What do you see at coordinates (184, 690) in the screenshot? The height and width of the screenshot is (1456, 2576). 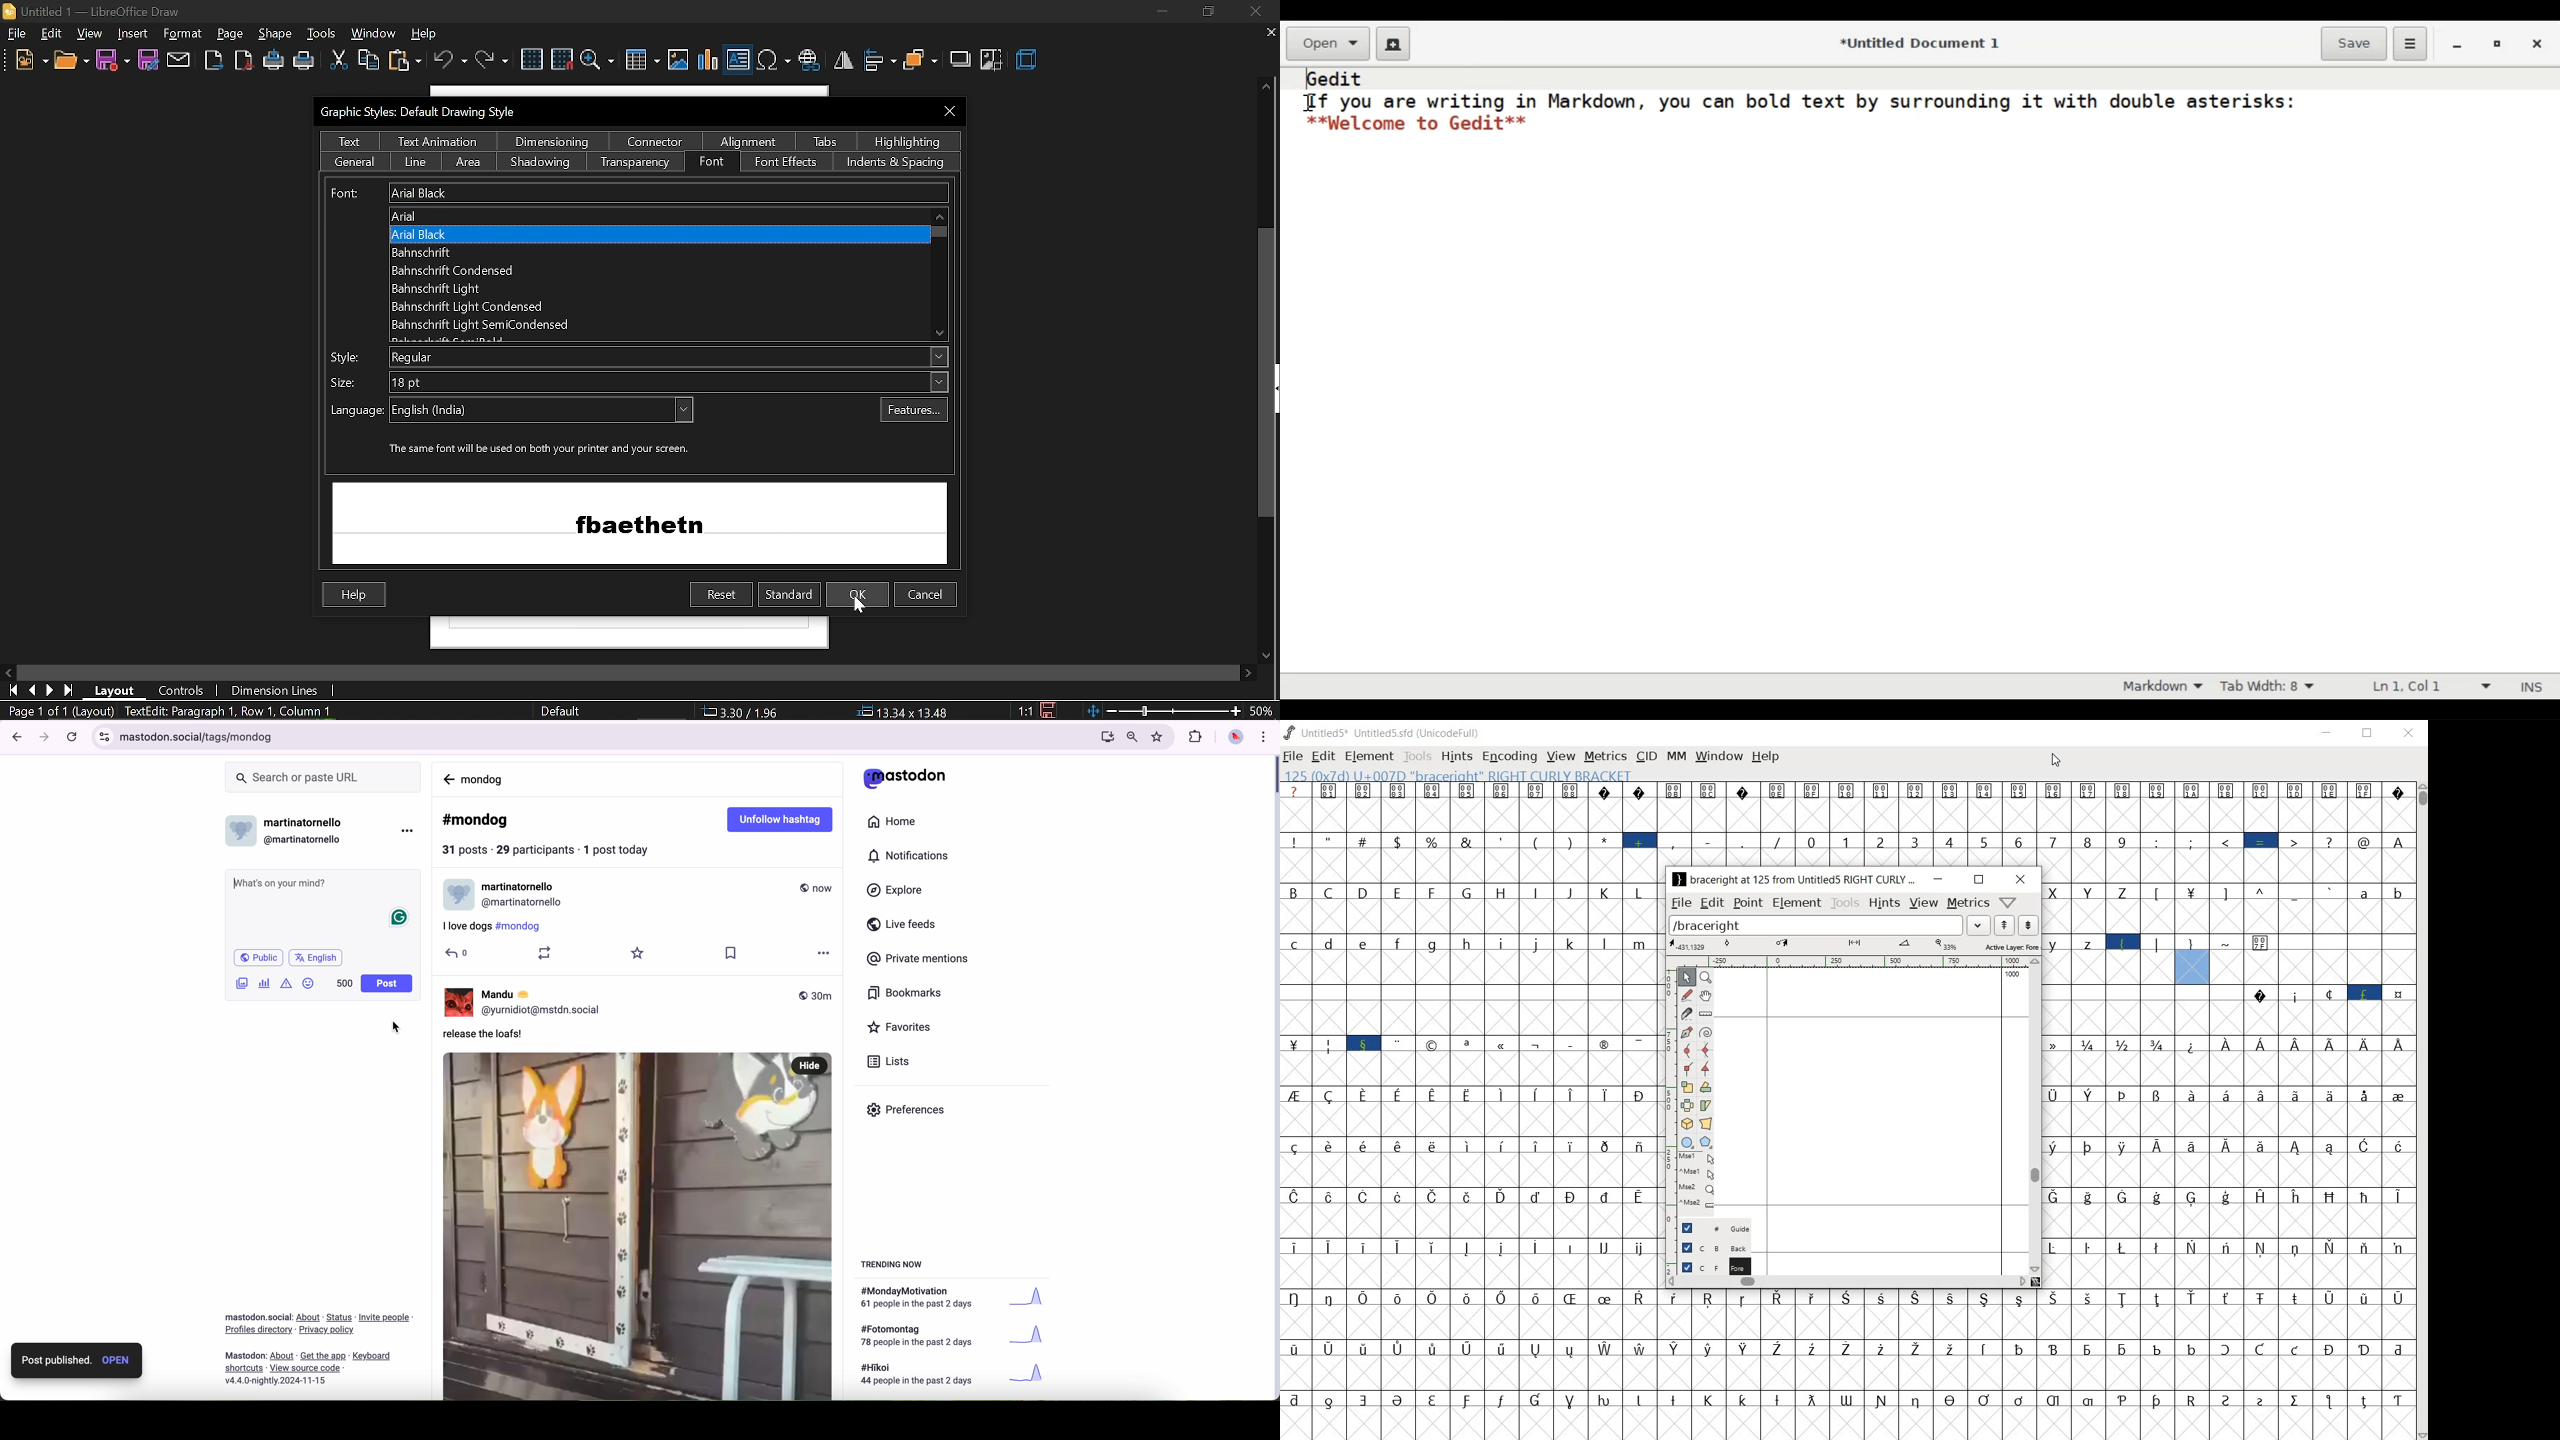 I see `controls` at bounding box center [184, 690].